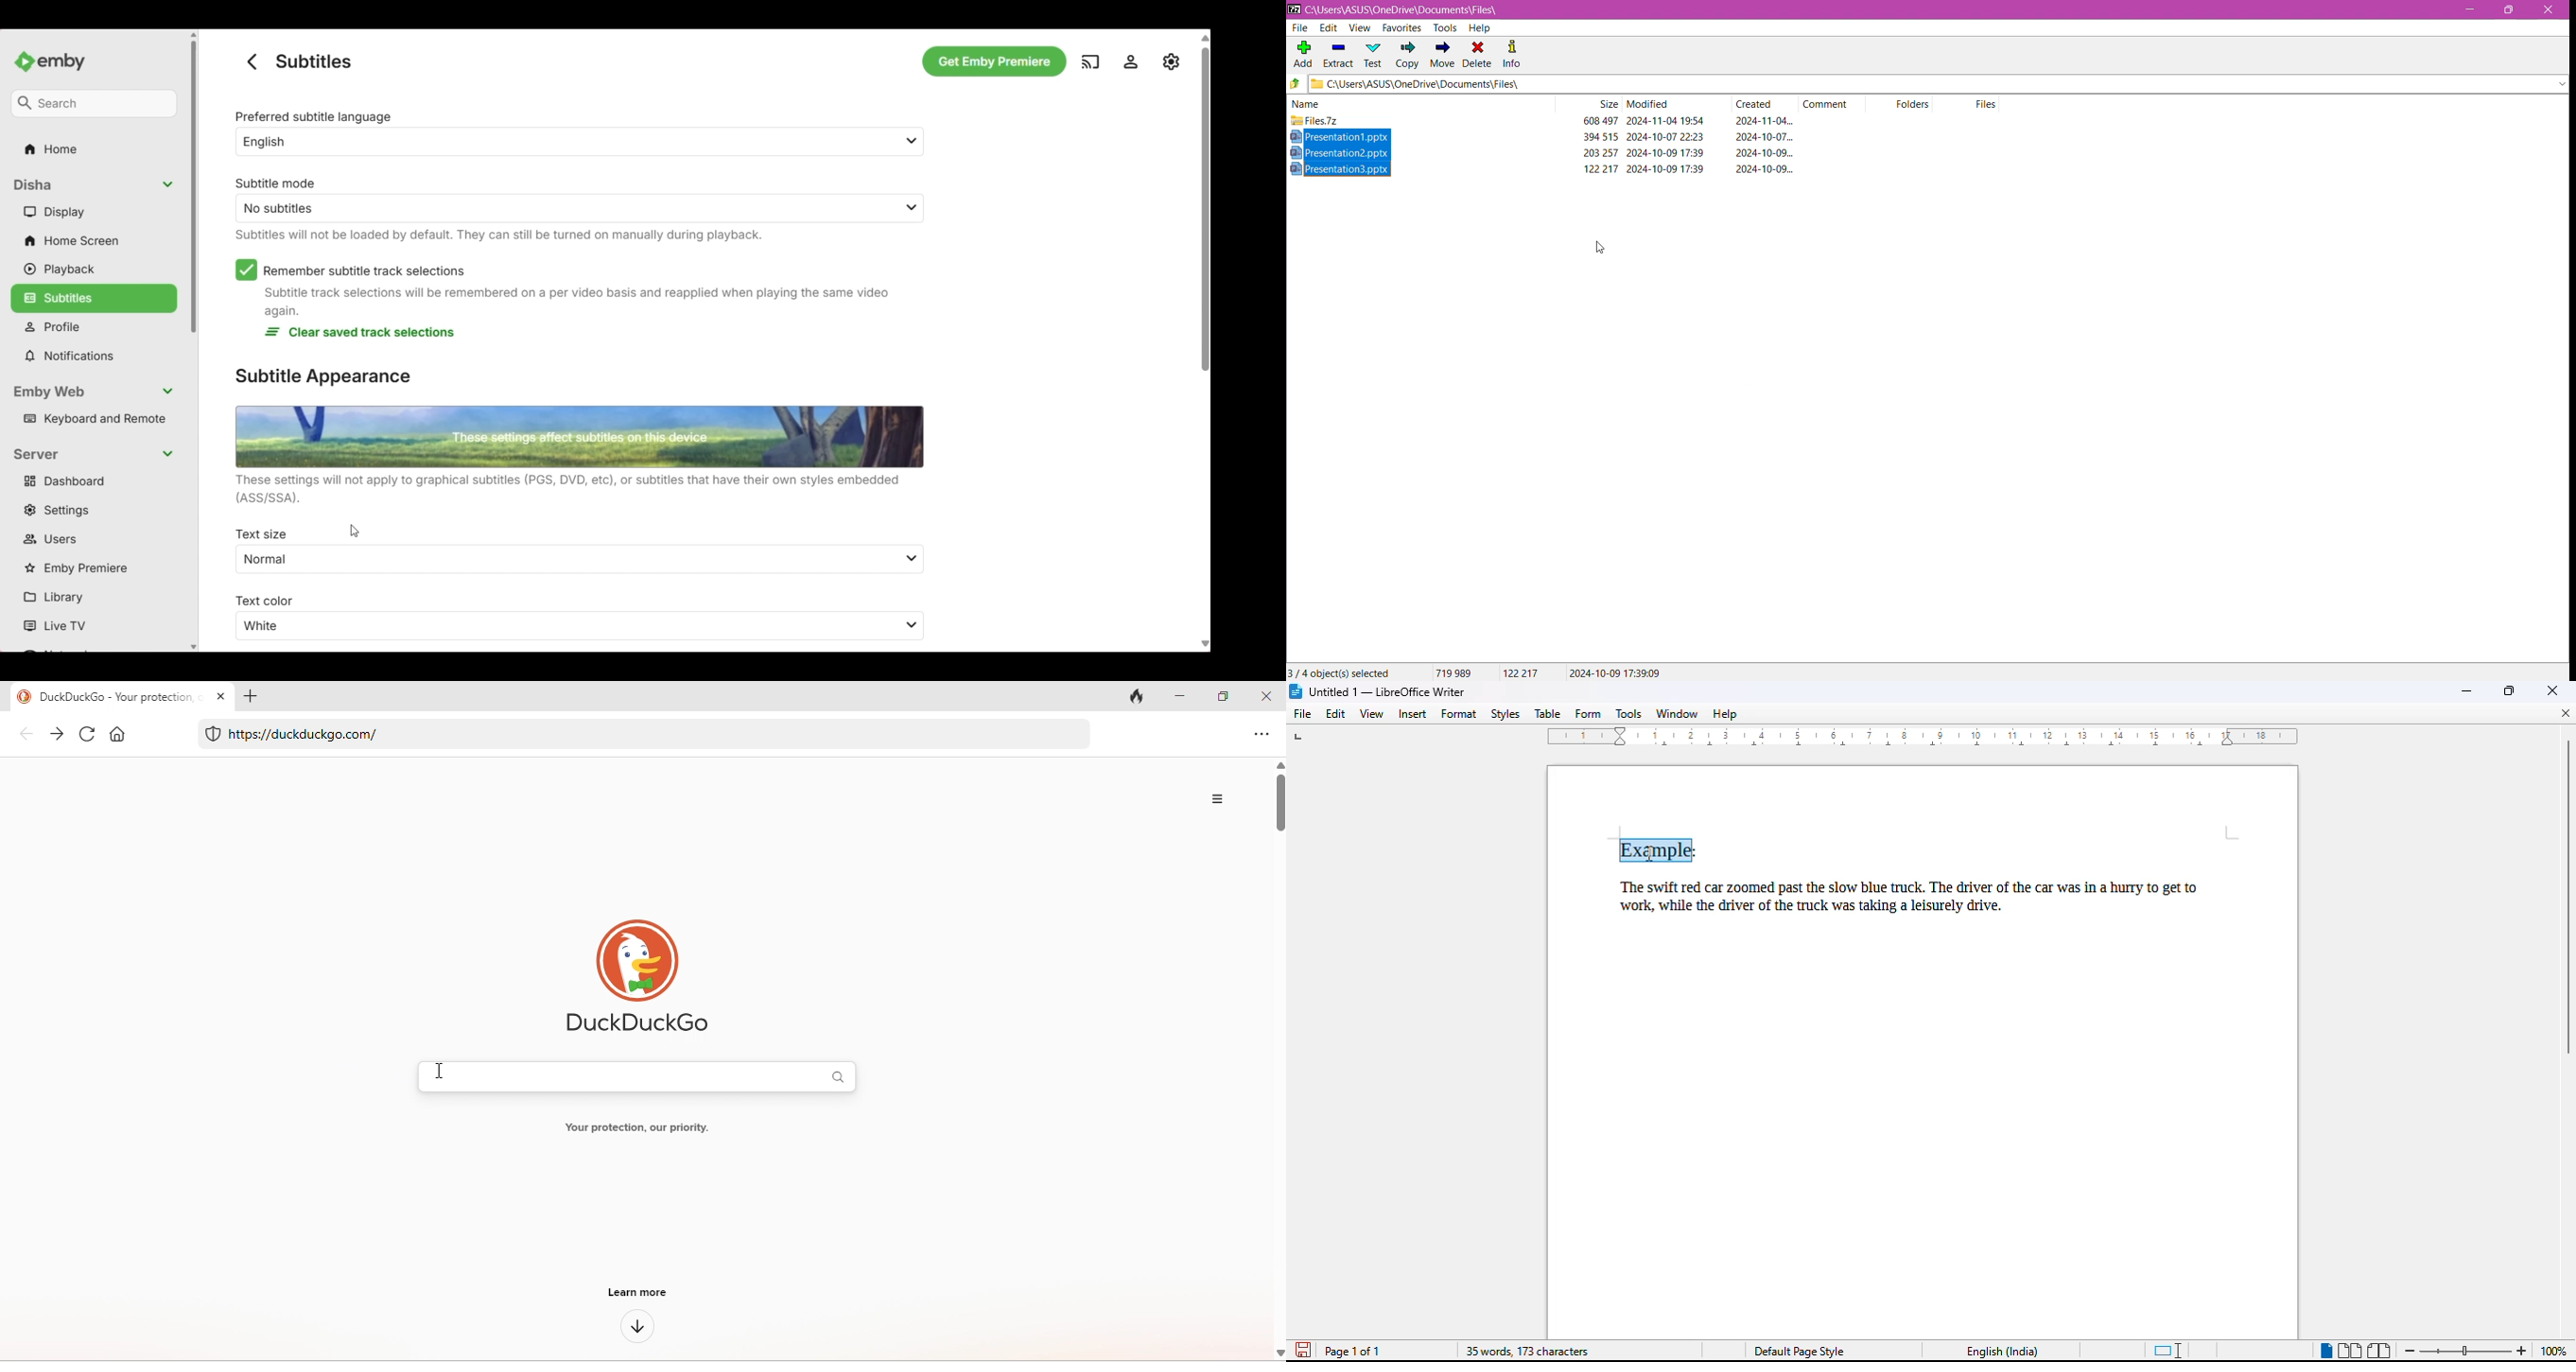 The height and width of the screenshot is (1372, 2576). What do you see at coordinates (2410, 1352) in the screenshot?
I see `zoom out` at bounding box center [2410, 1352].